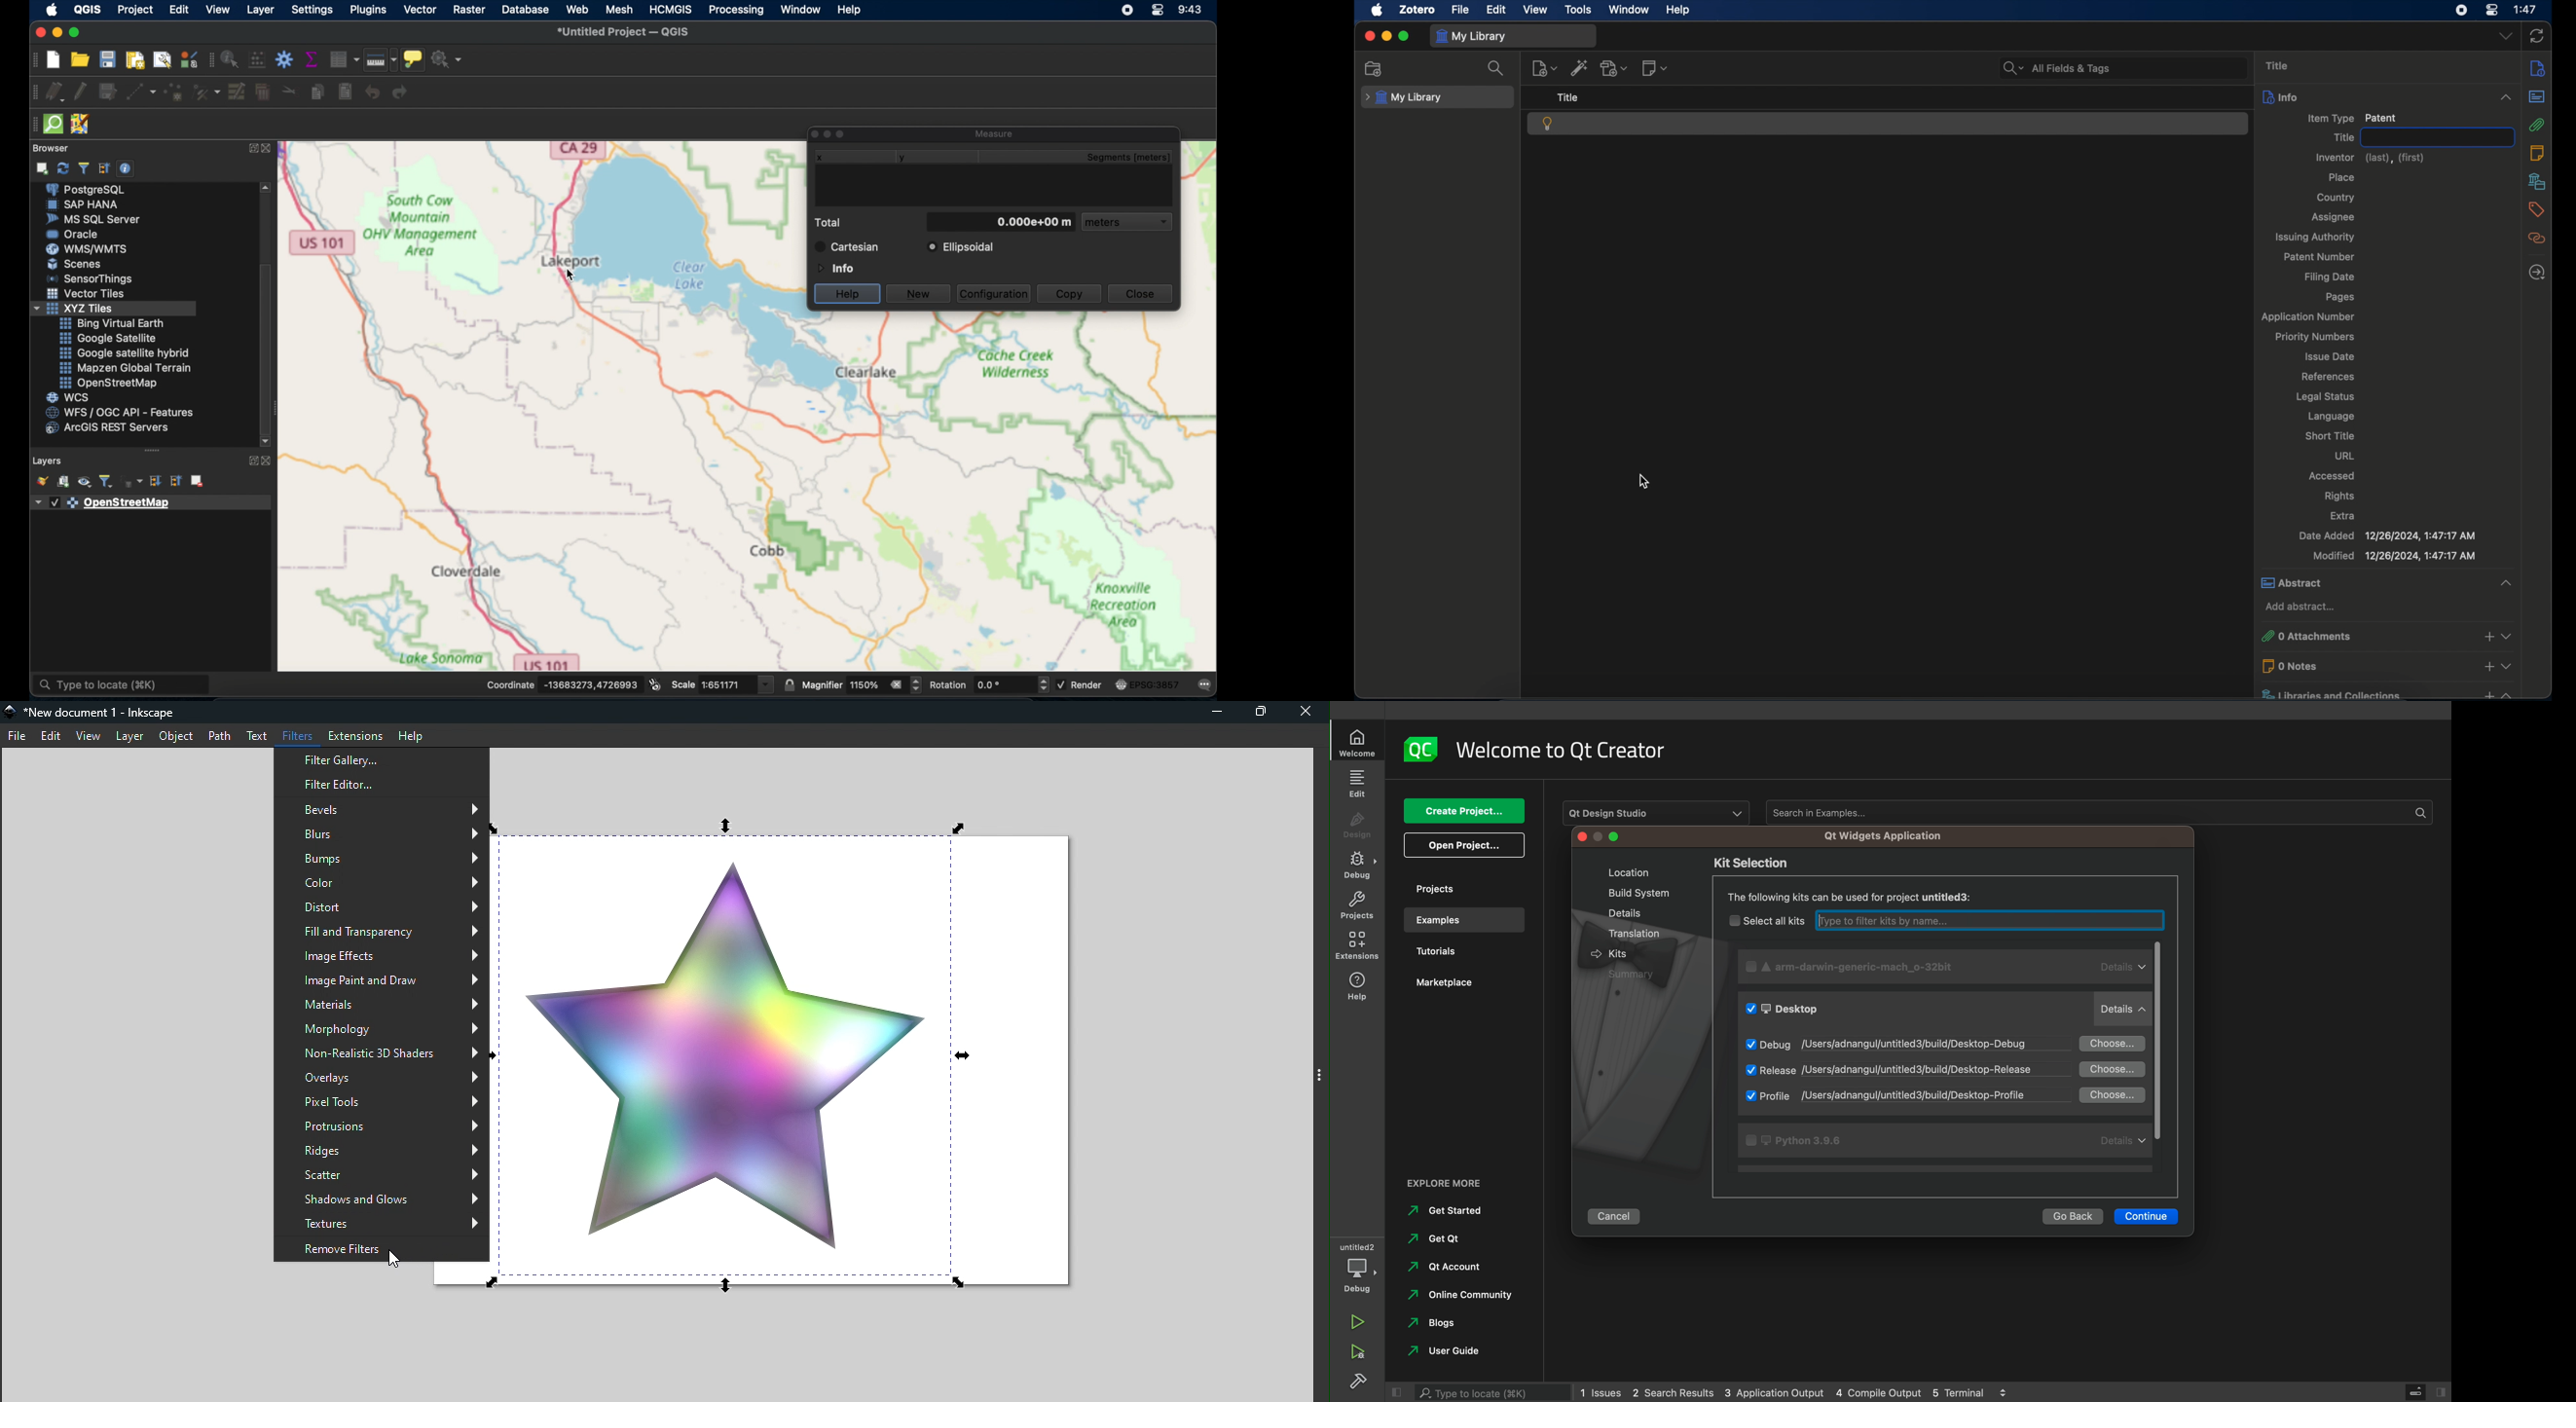 This screenshot has height=1428, width=2576. Describe the element at coordinates (79, 122) in the screenshot. I see `JSOM remote` at that location.